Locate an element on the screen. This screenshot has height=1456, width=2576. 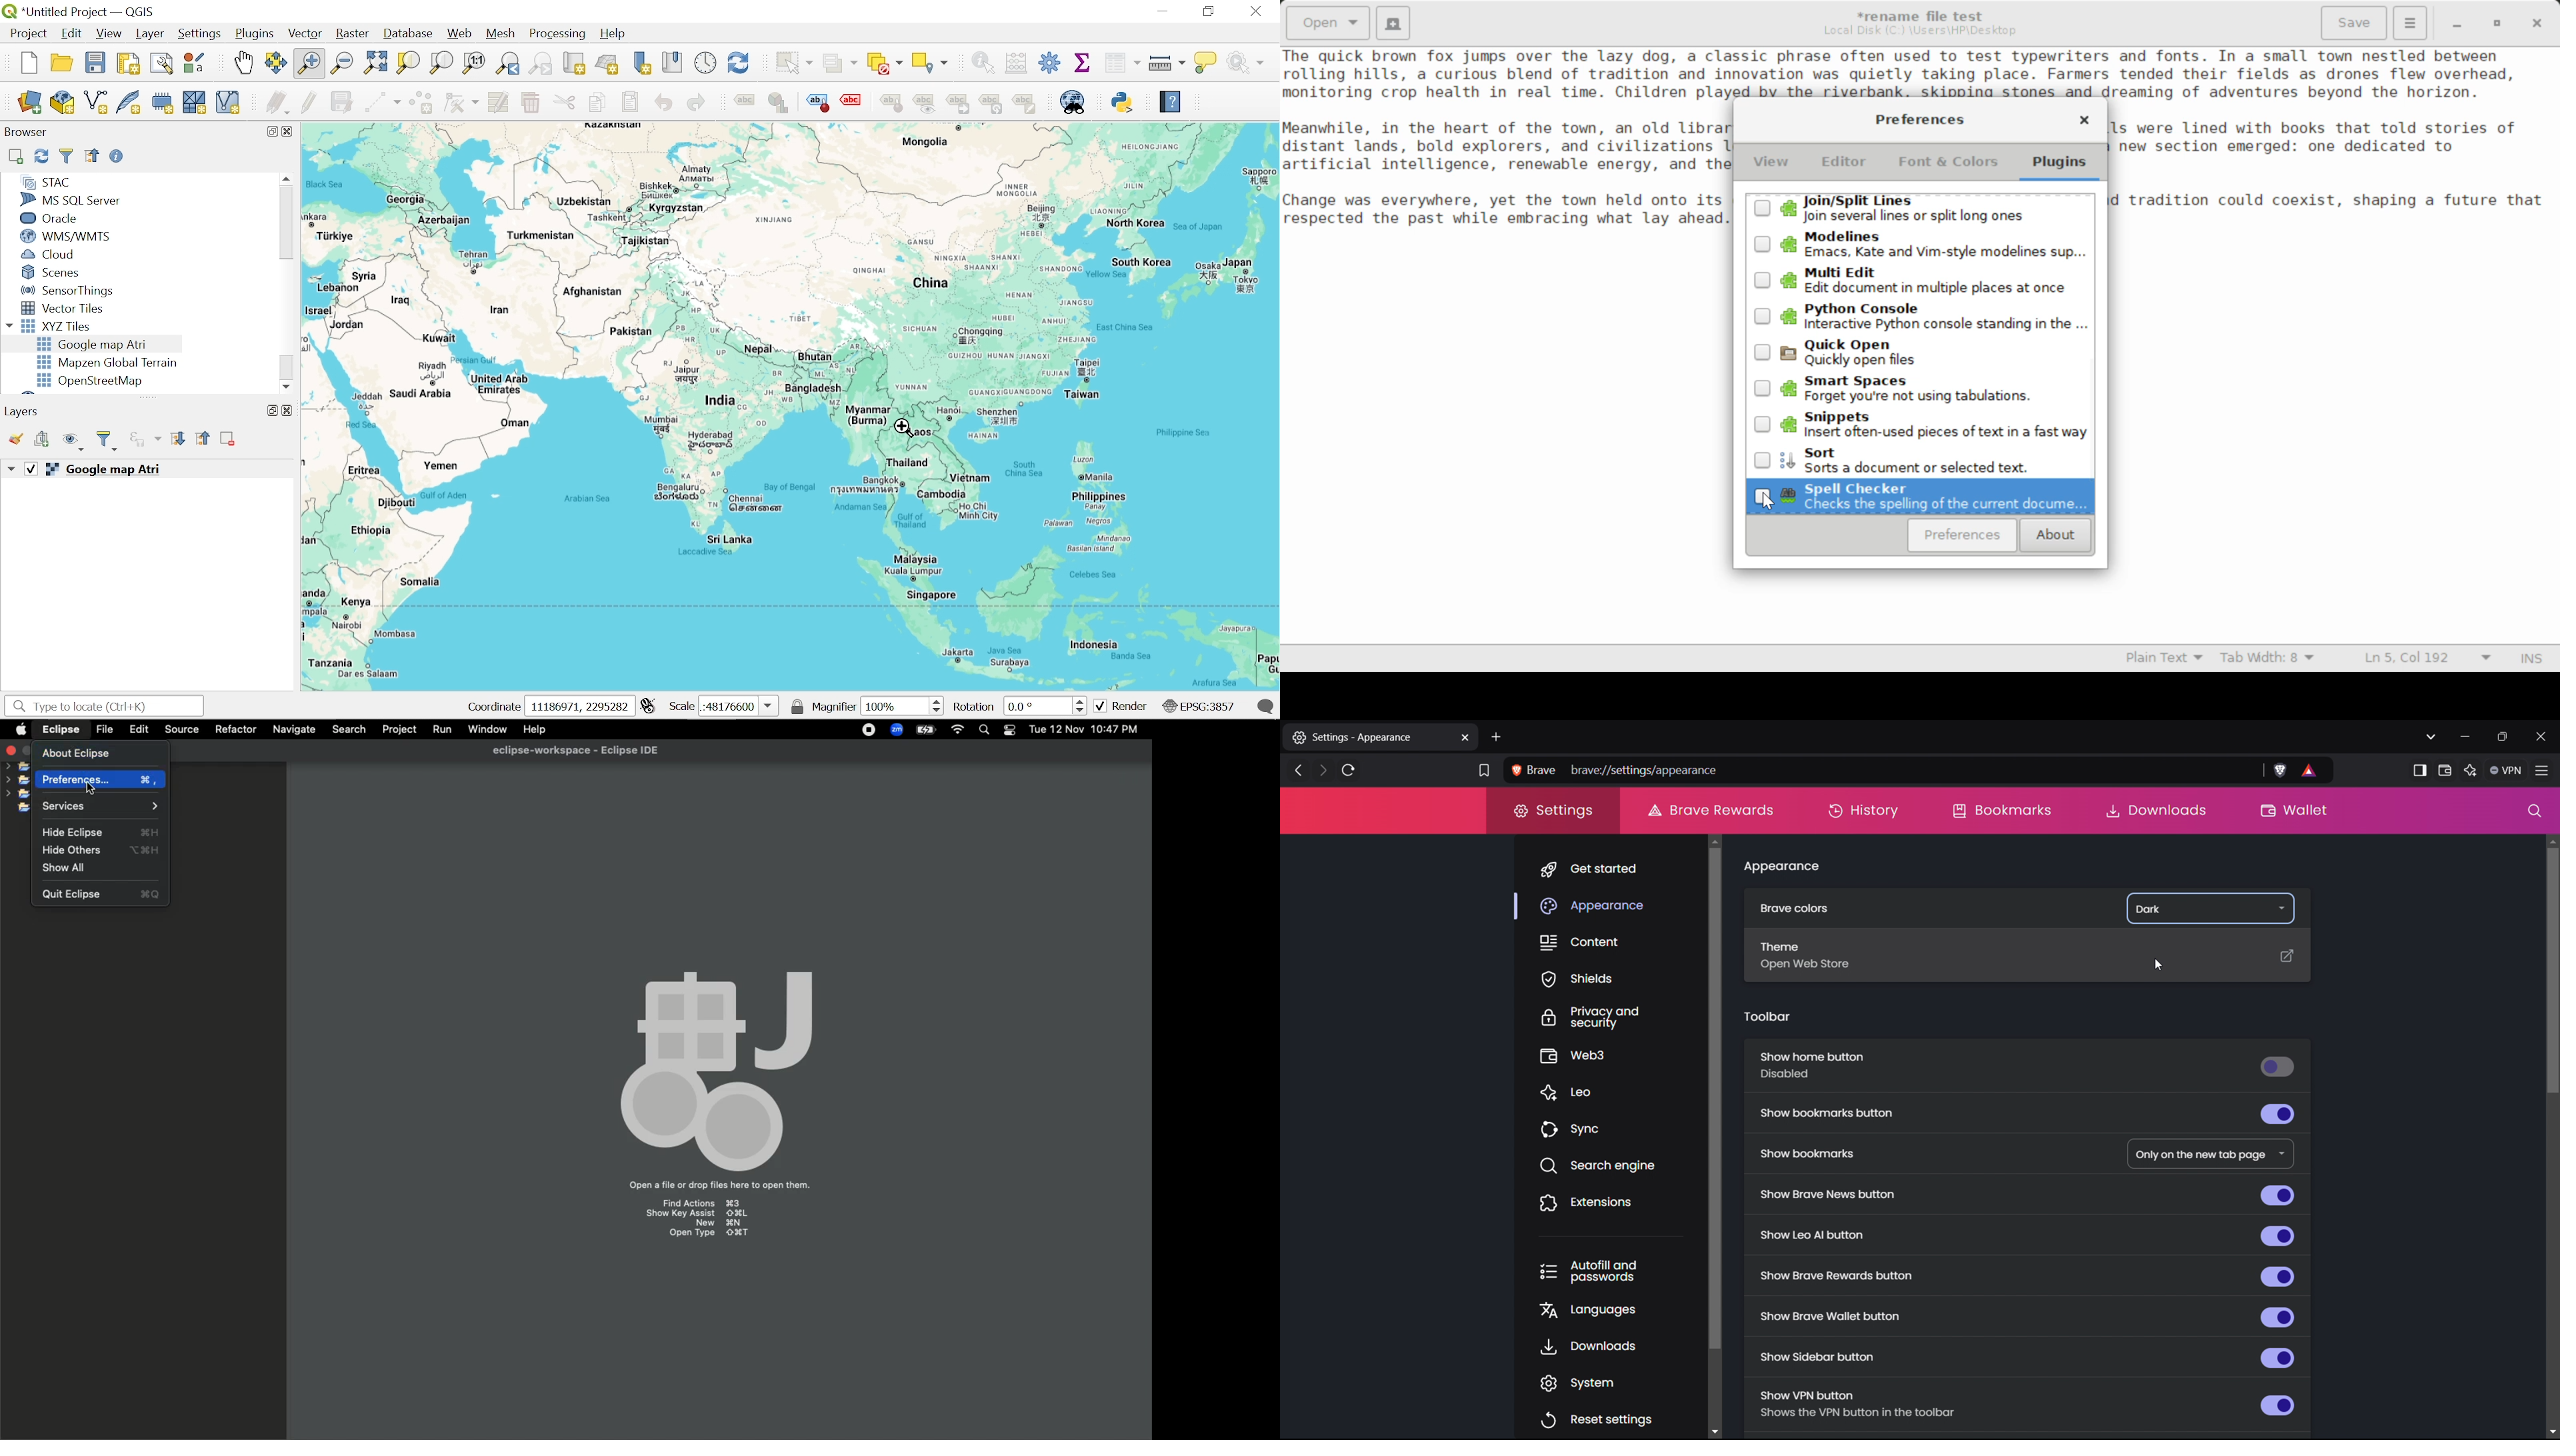
Exoand is located at coordinates (13, 470).